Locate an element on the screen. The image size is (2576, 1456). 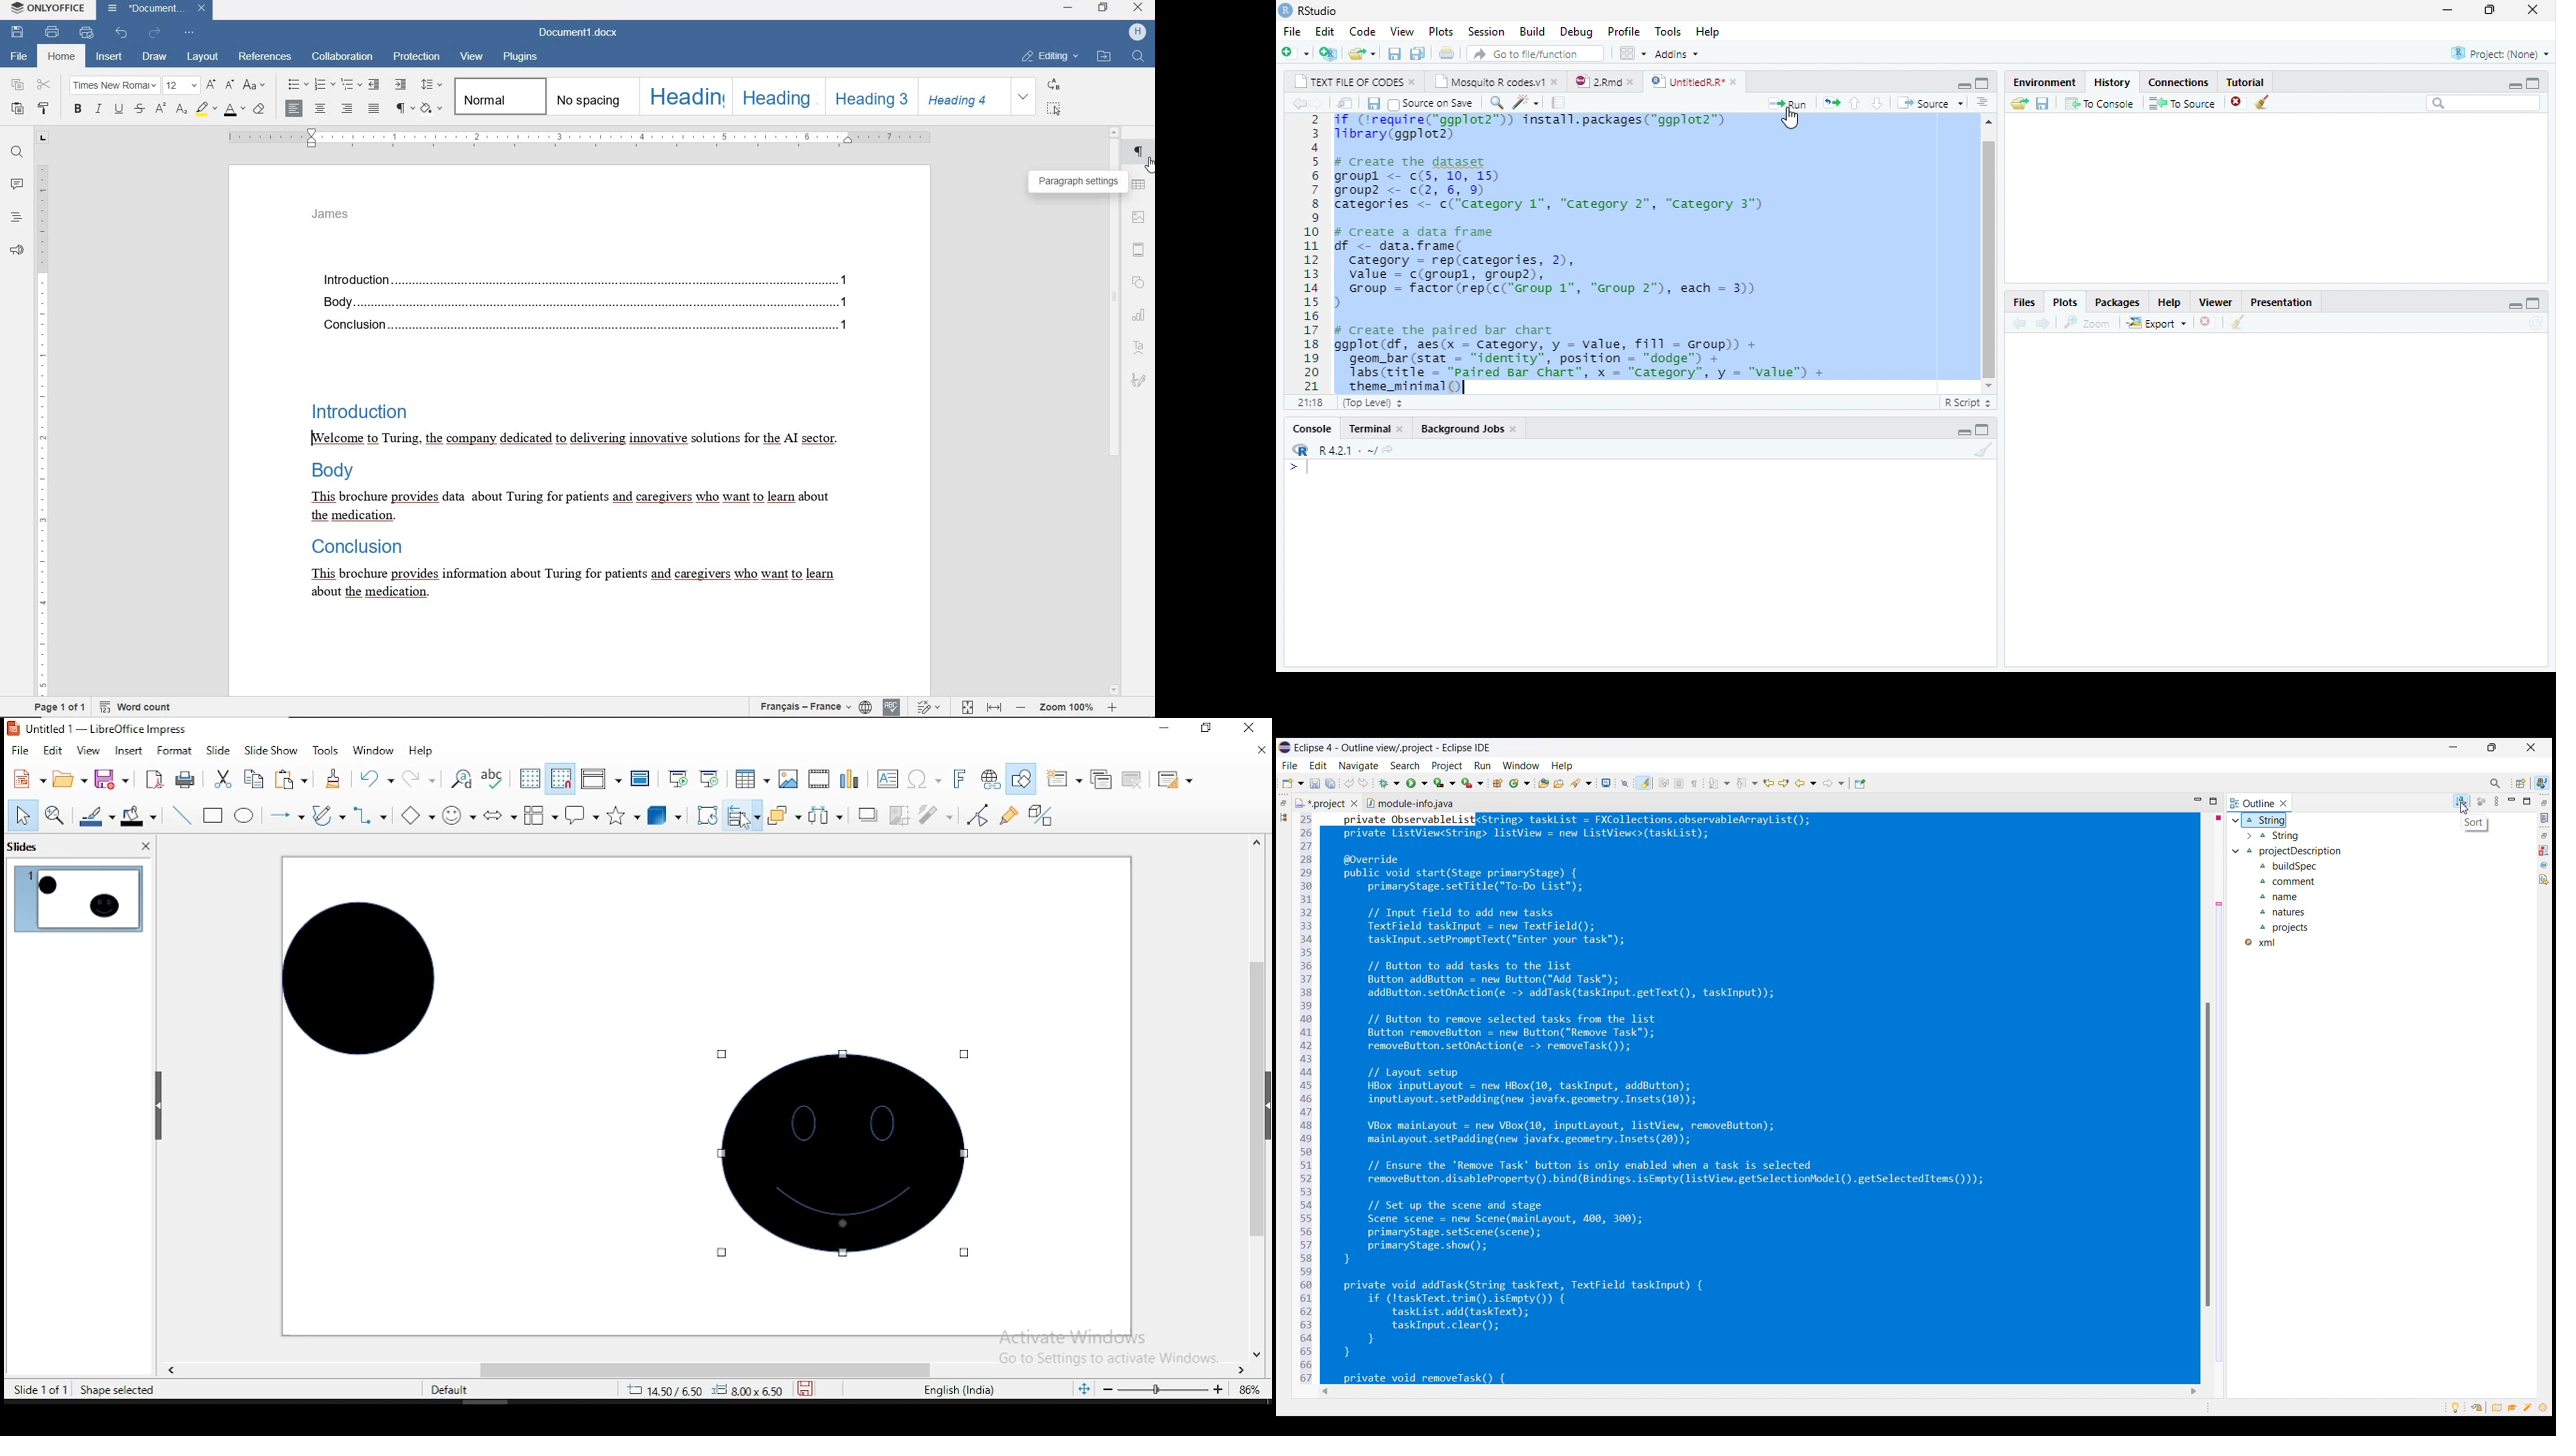
set document language is located at coordinates (866, 708).